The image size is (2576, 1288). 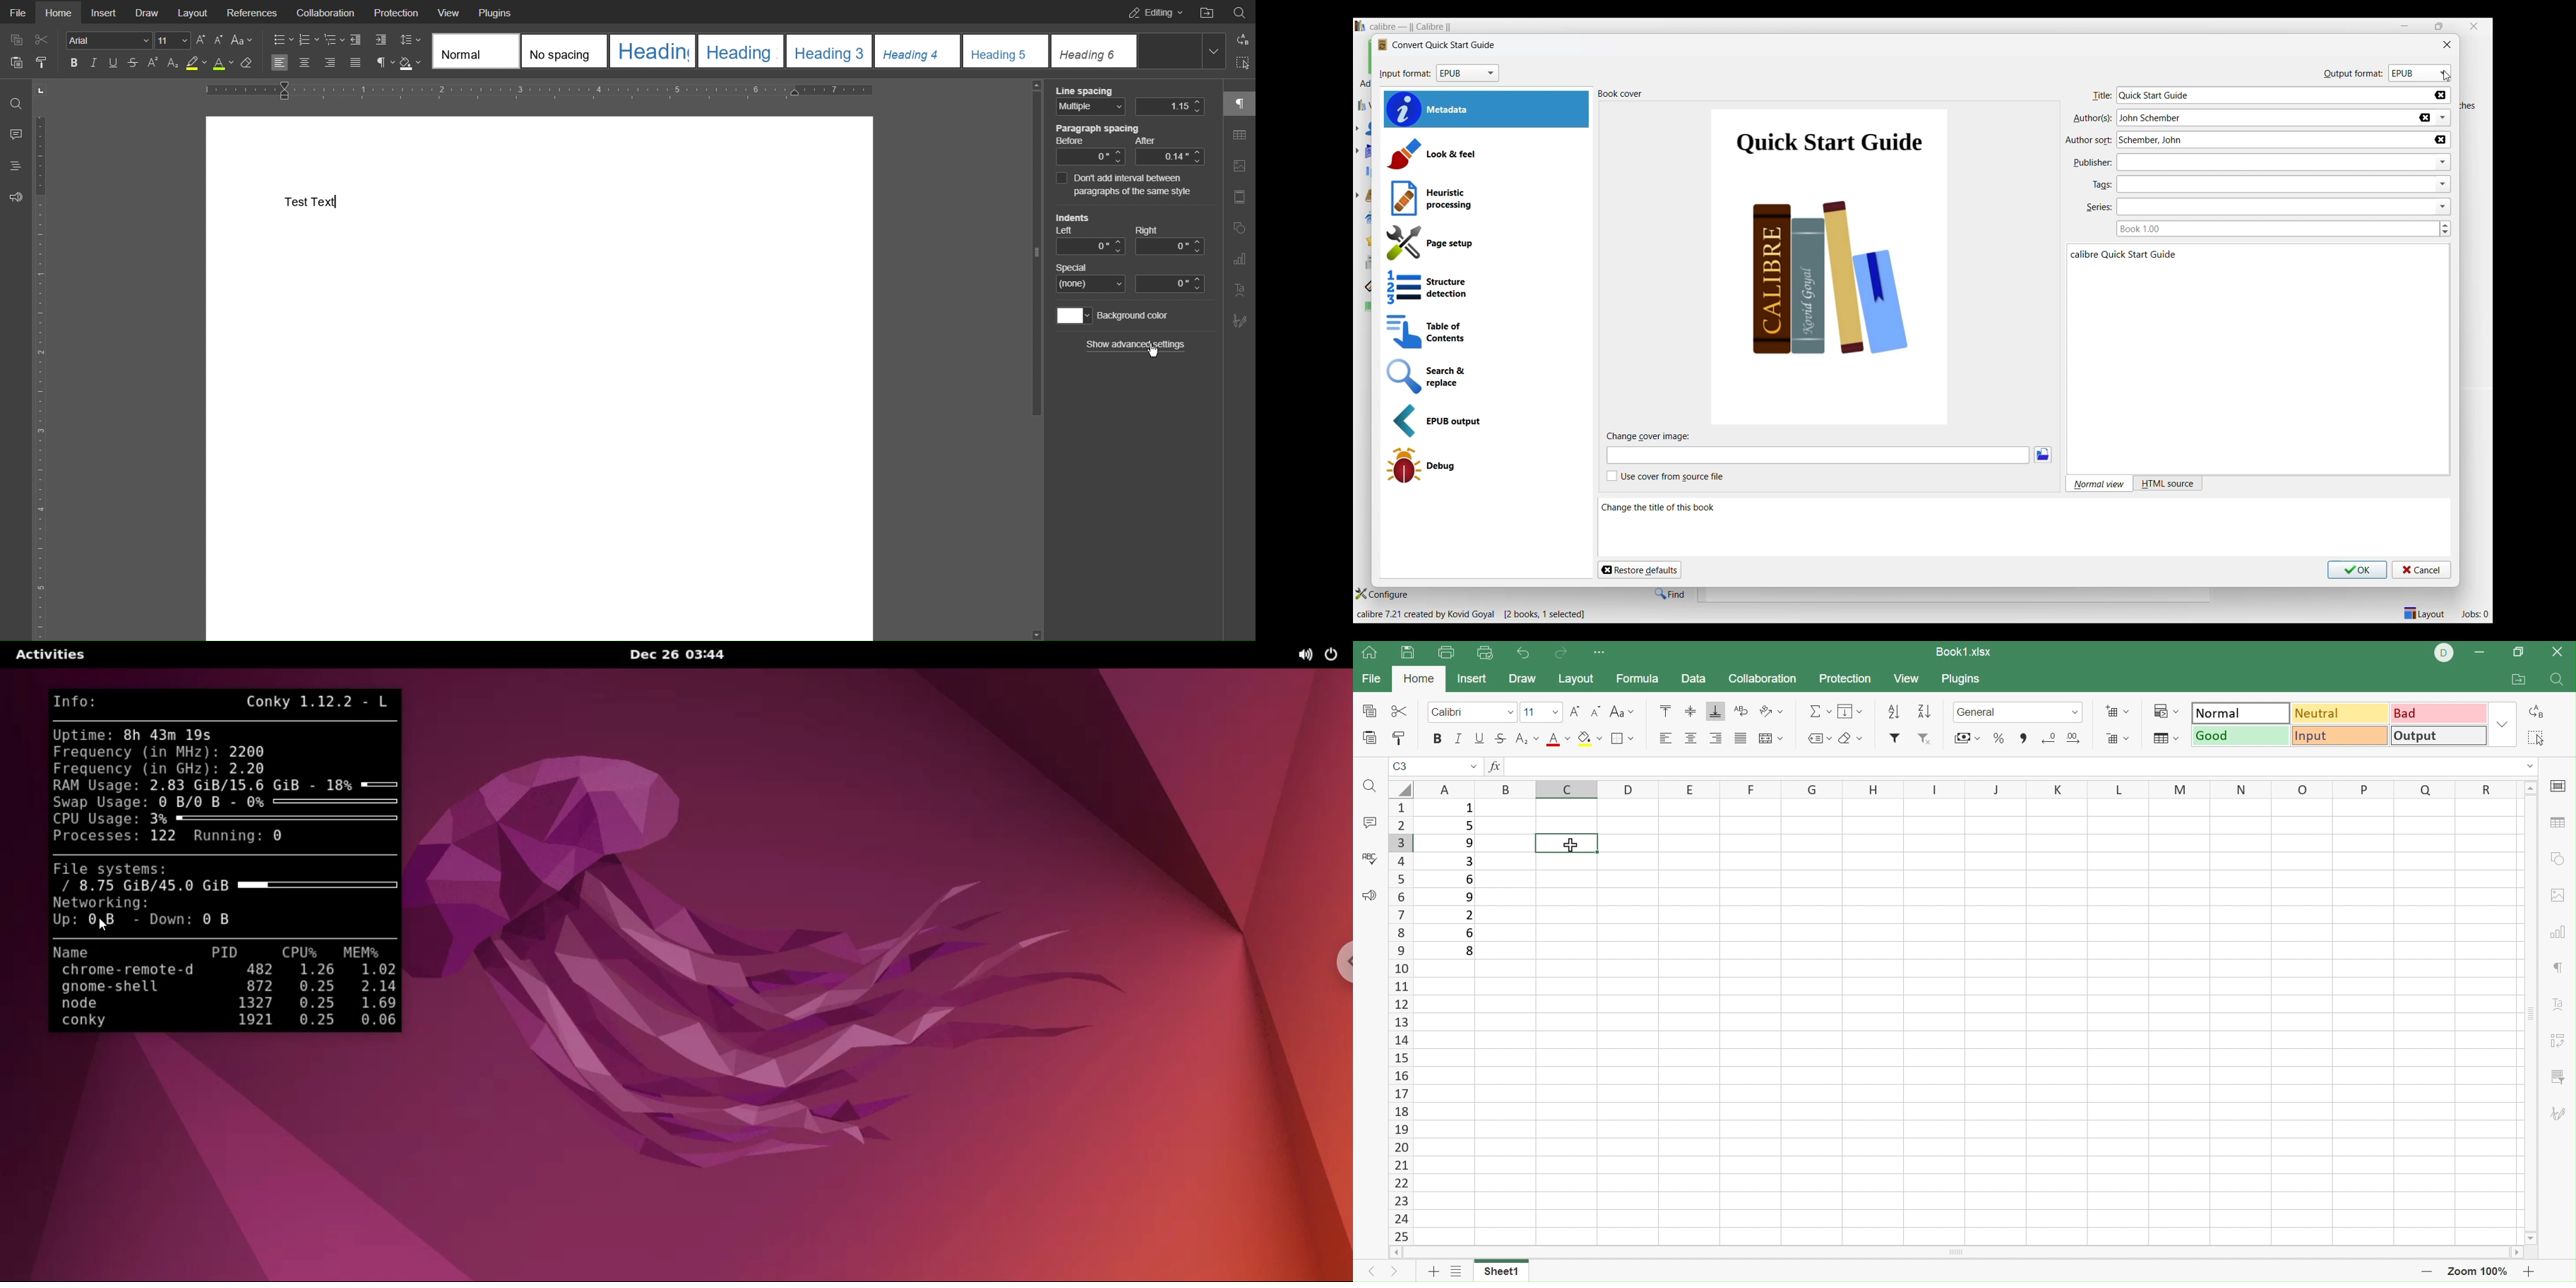 What do you see at coordinates (1640, 570) in the screenshot?
I see `Restore defaults` at bounding box center [1640, 570].